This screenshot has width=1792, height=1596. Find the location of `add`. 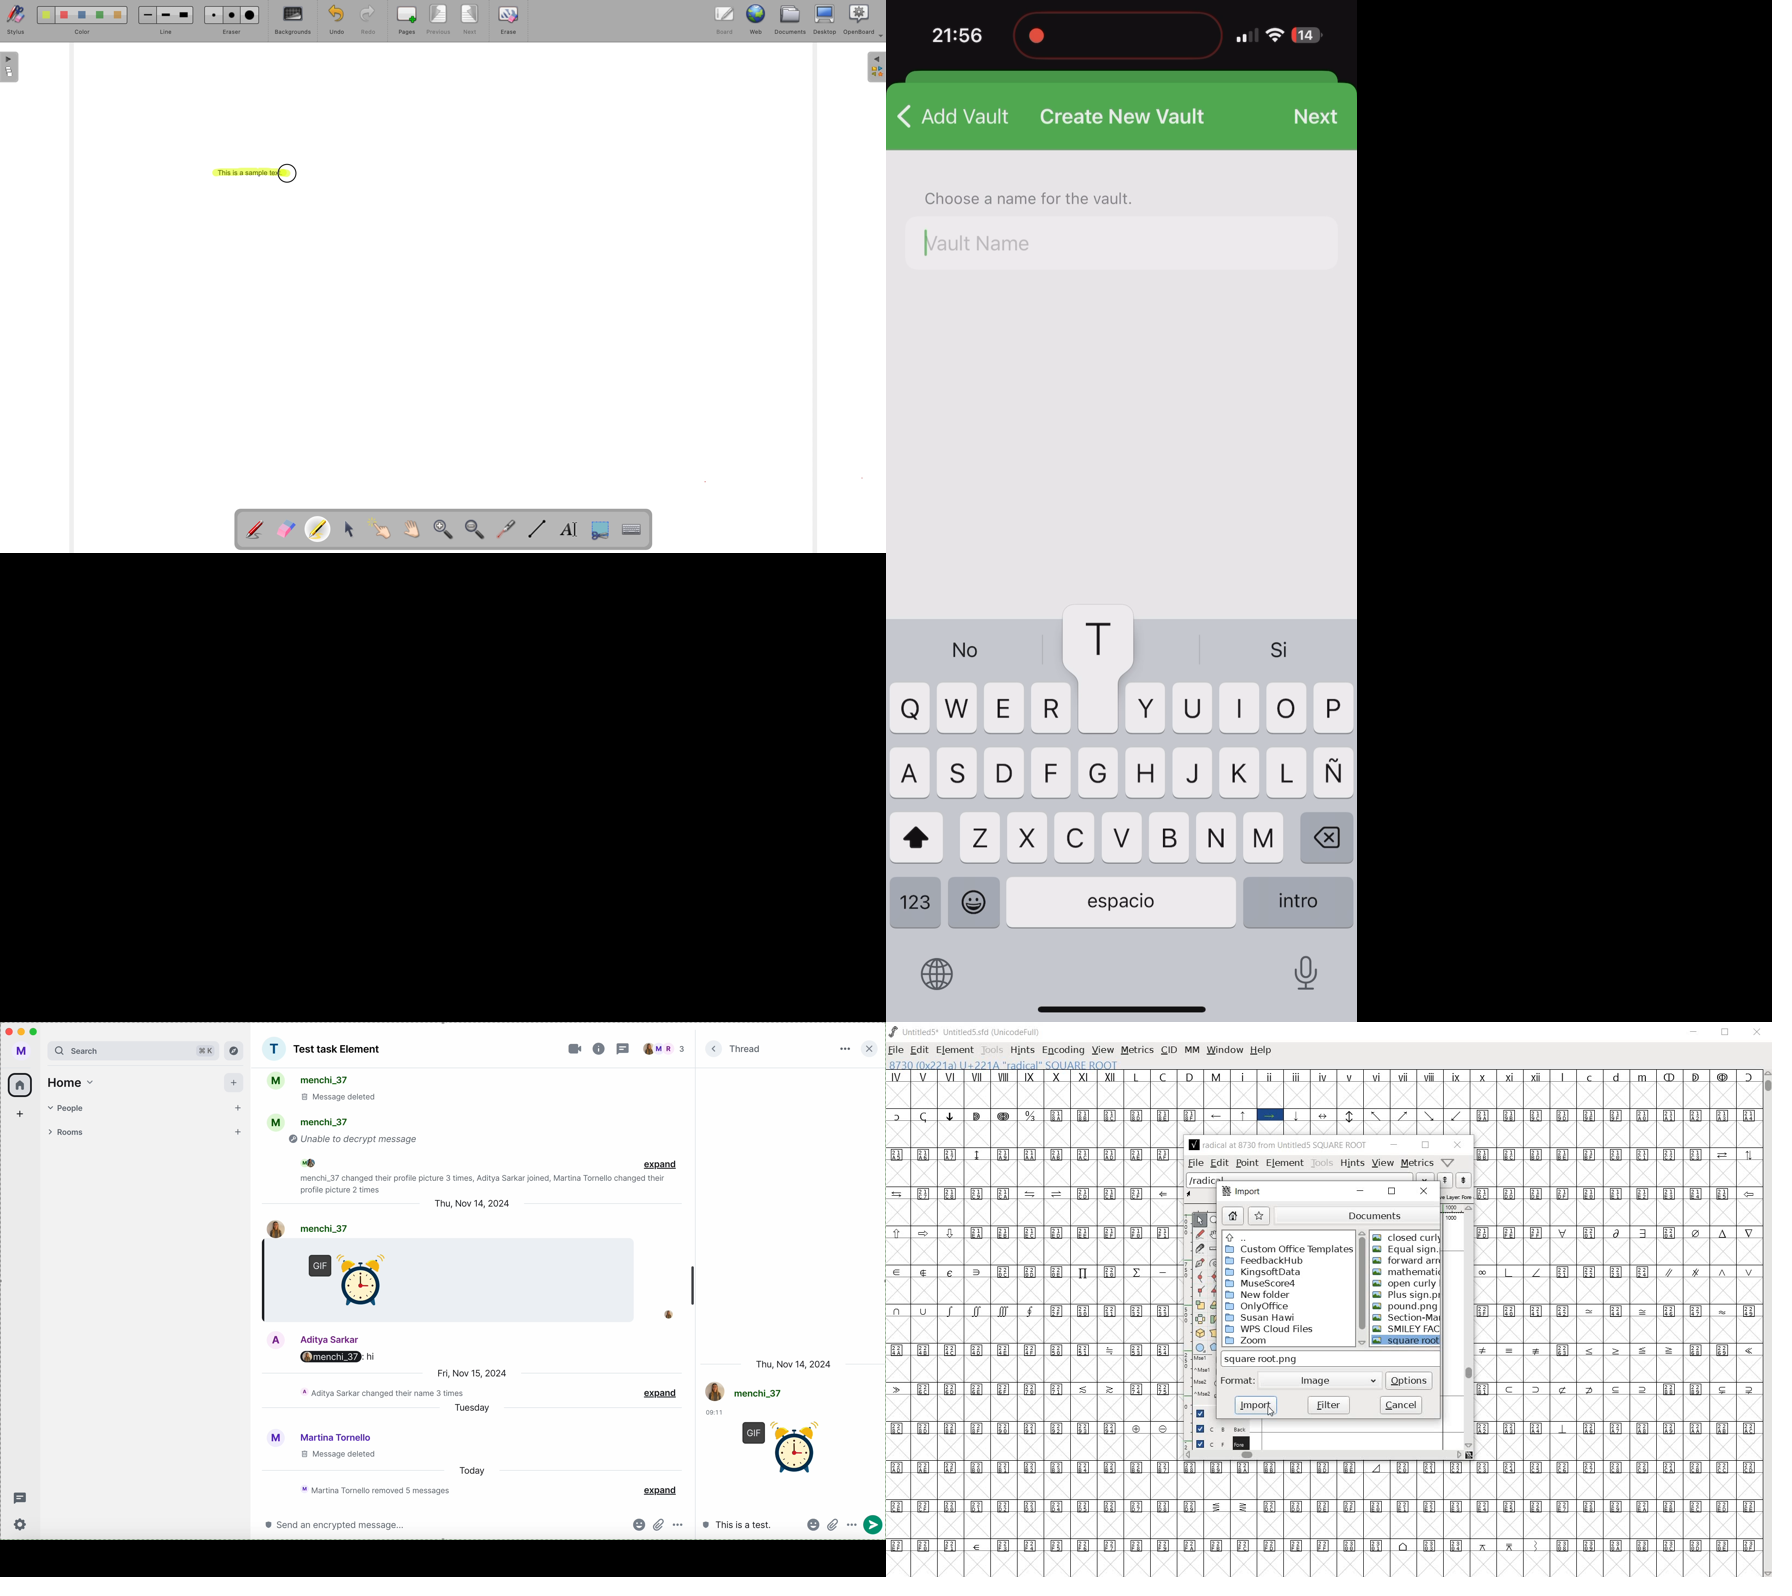

add is located at coordinates (23, 1114).